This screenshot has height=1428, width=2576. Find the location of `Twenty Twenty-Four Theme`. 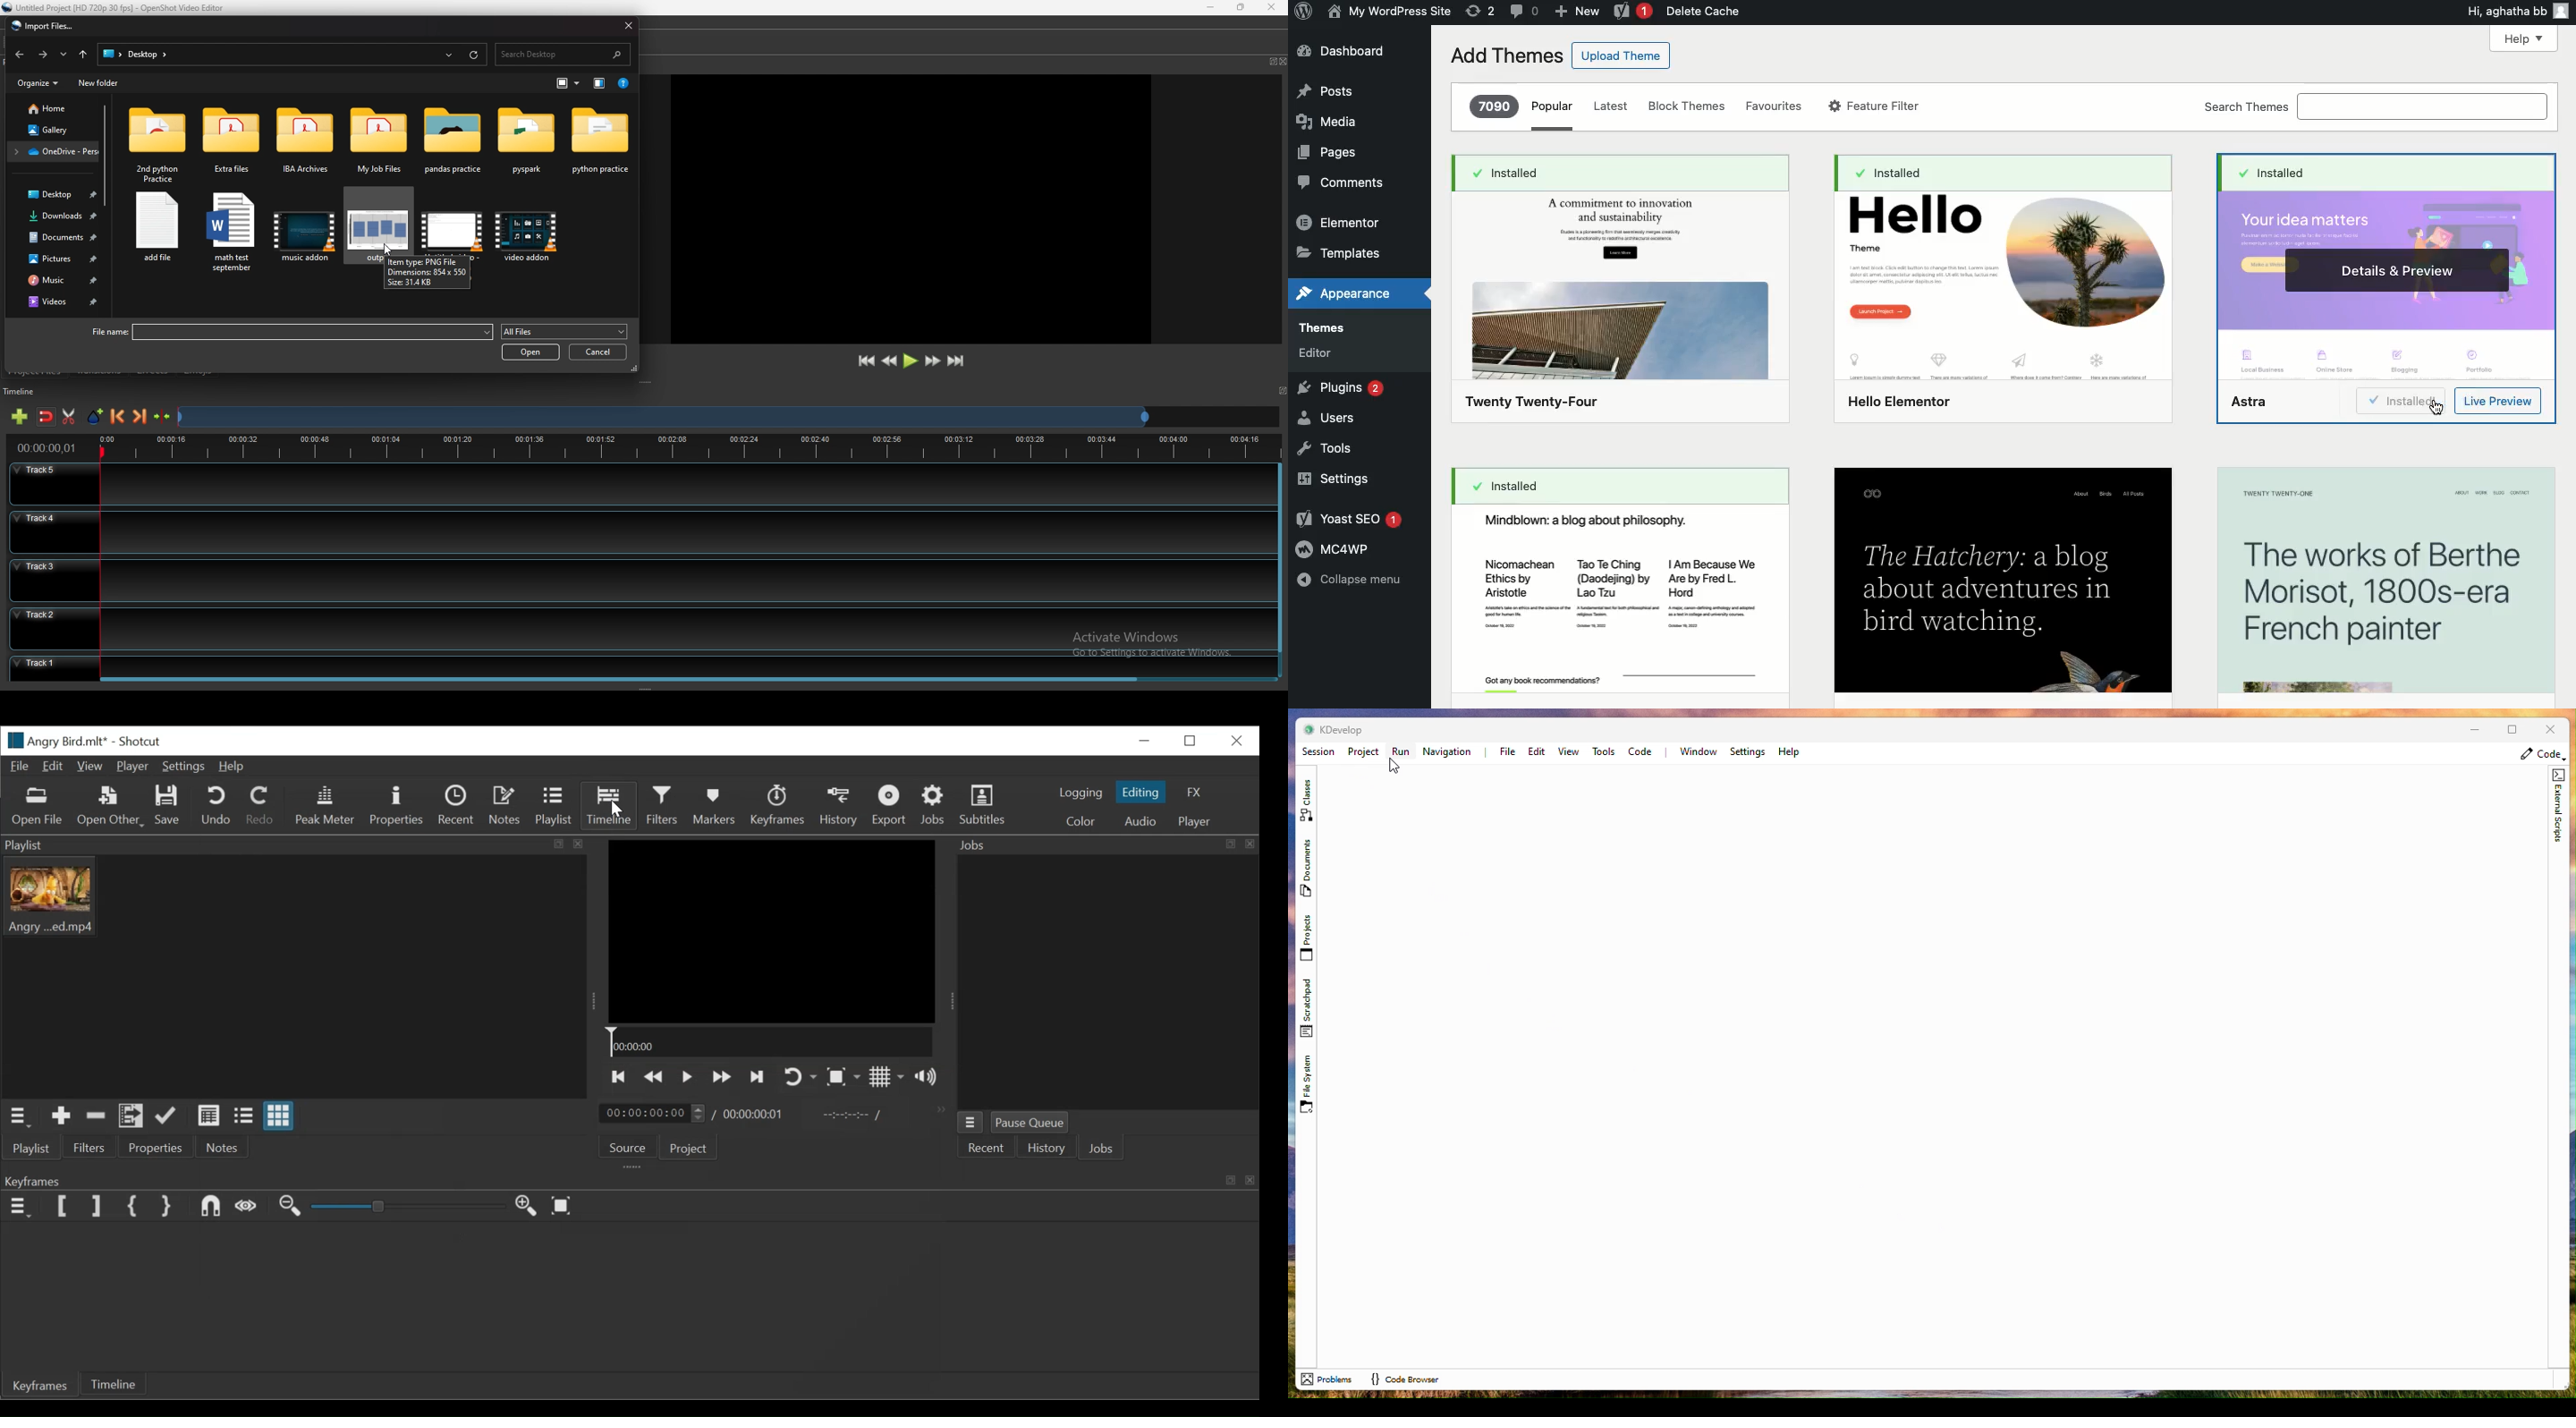

Twenty Twenty-Four Theme is located at coordinates (1621, 308).